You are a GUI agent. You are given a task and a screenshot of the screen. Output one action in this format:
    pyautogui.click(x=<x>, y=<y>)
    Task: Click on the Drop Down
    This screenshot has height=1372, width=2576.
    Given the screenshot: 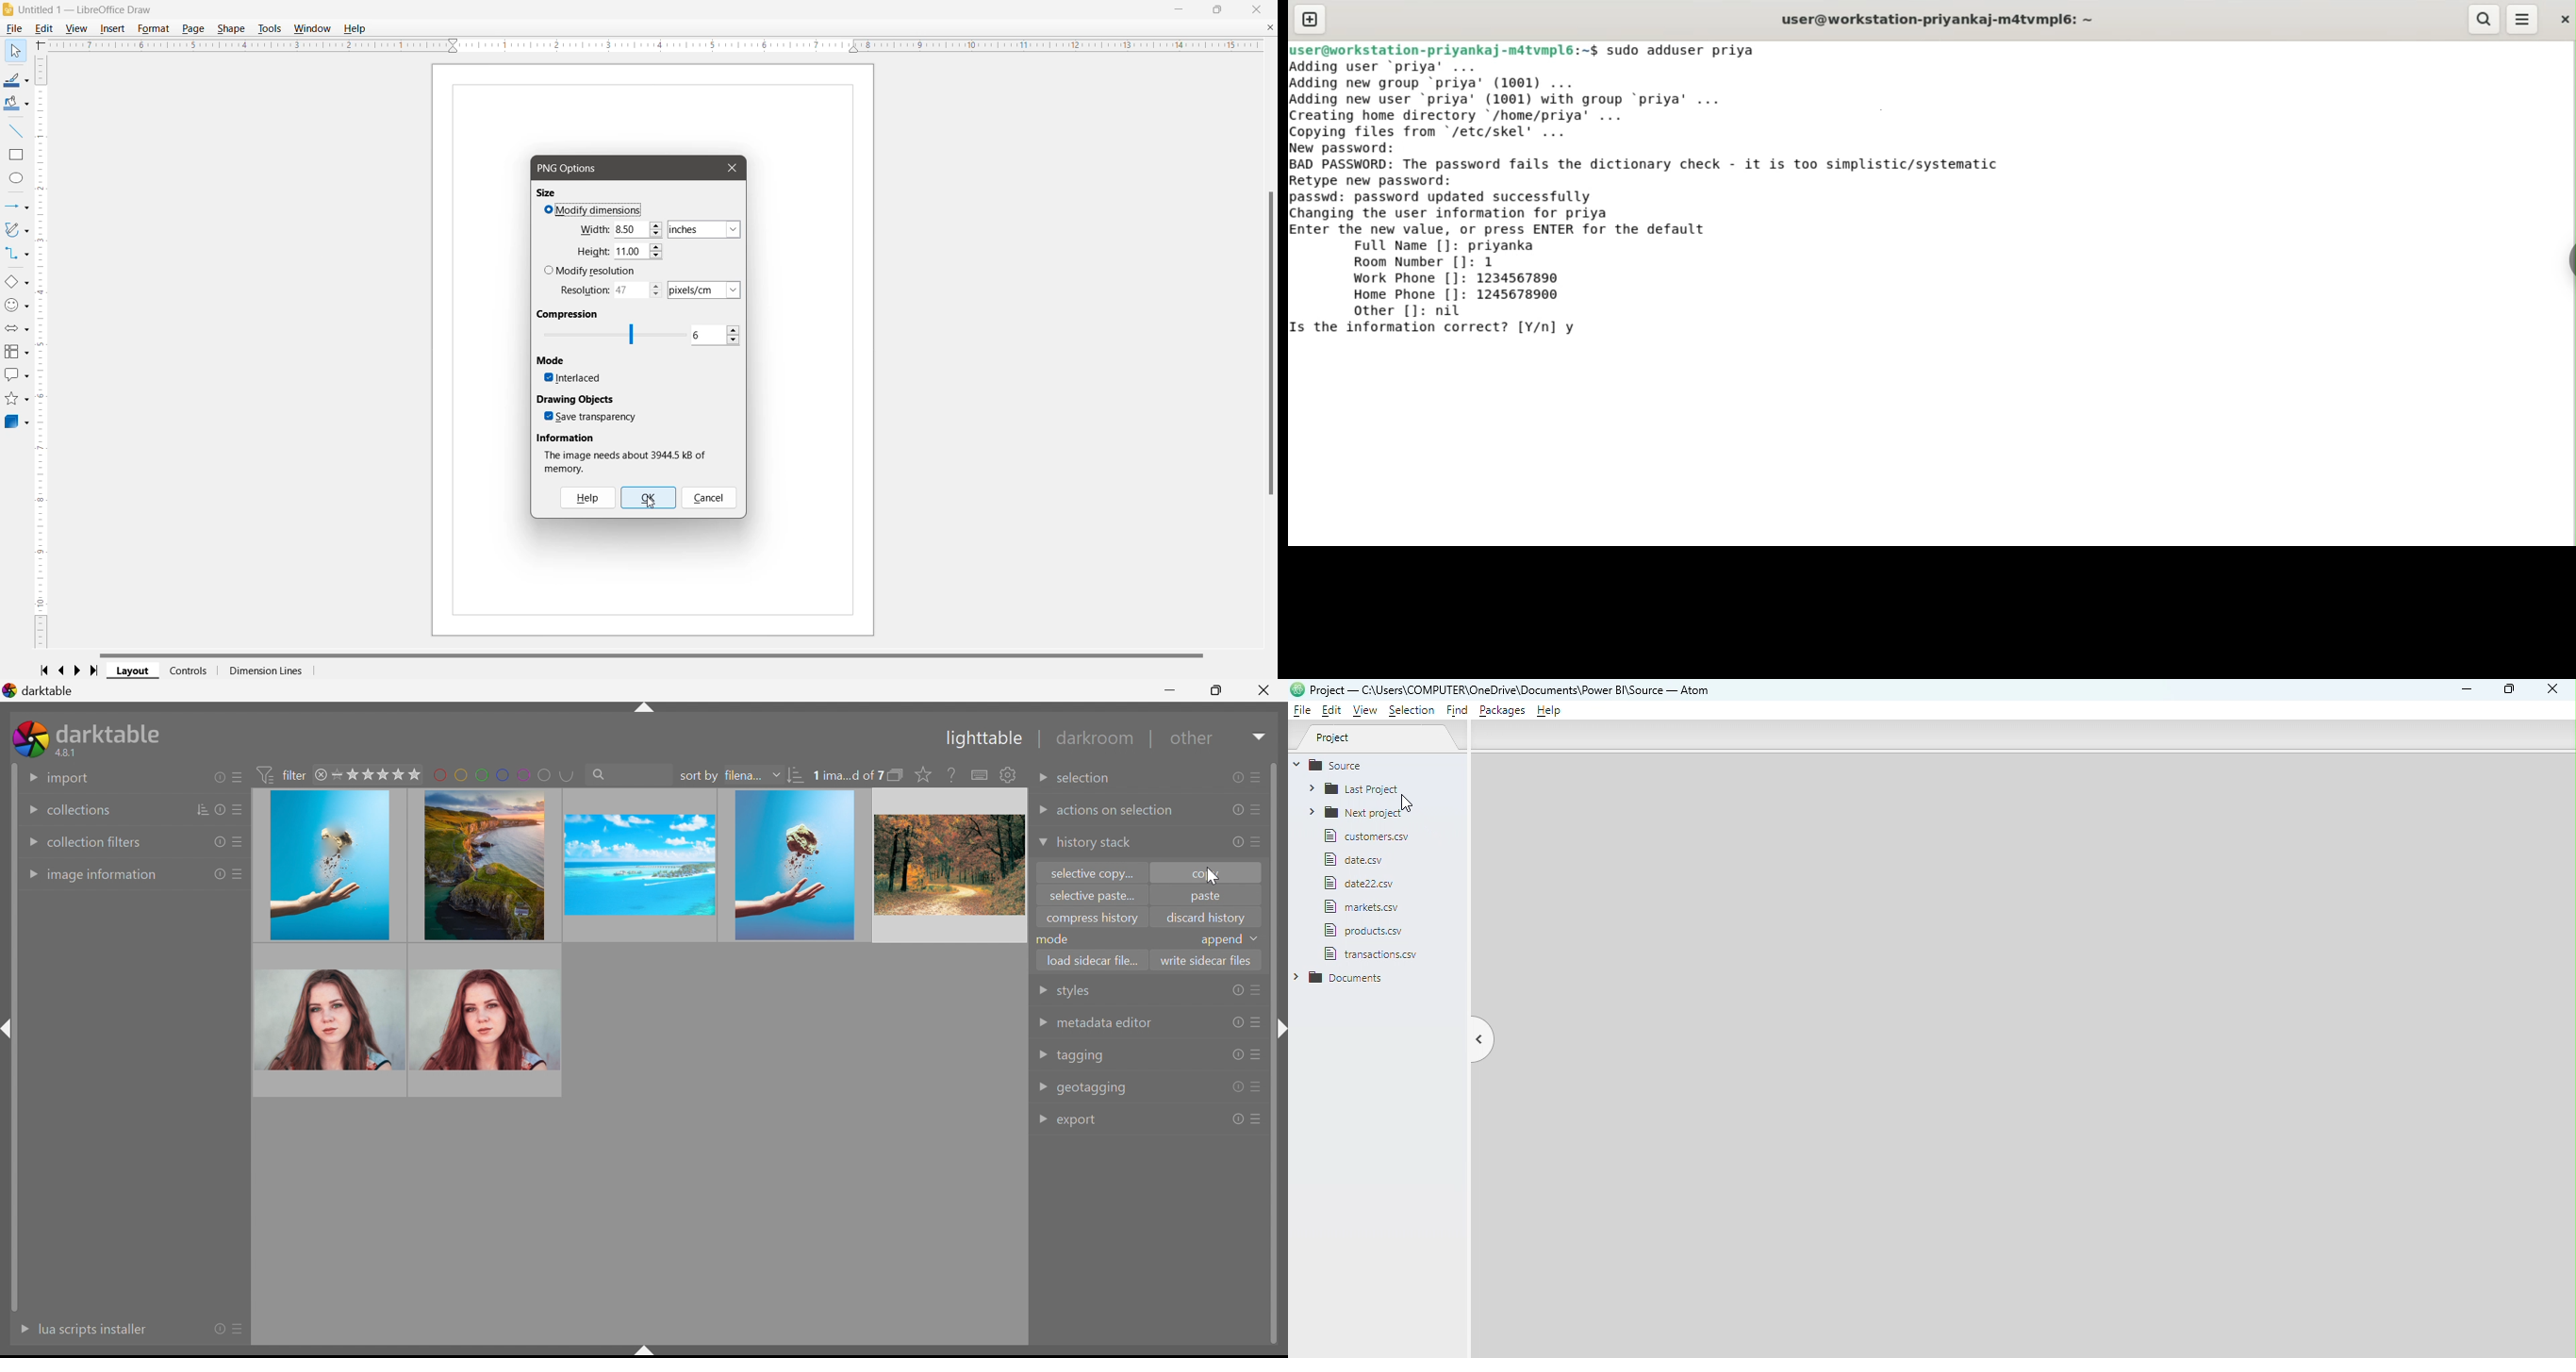 What is the action you would take?
    pyautogui.click(x=1041, y=1023)
    